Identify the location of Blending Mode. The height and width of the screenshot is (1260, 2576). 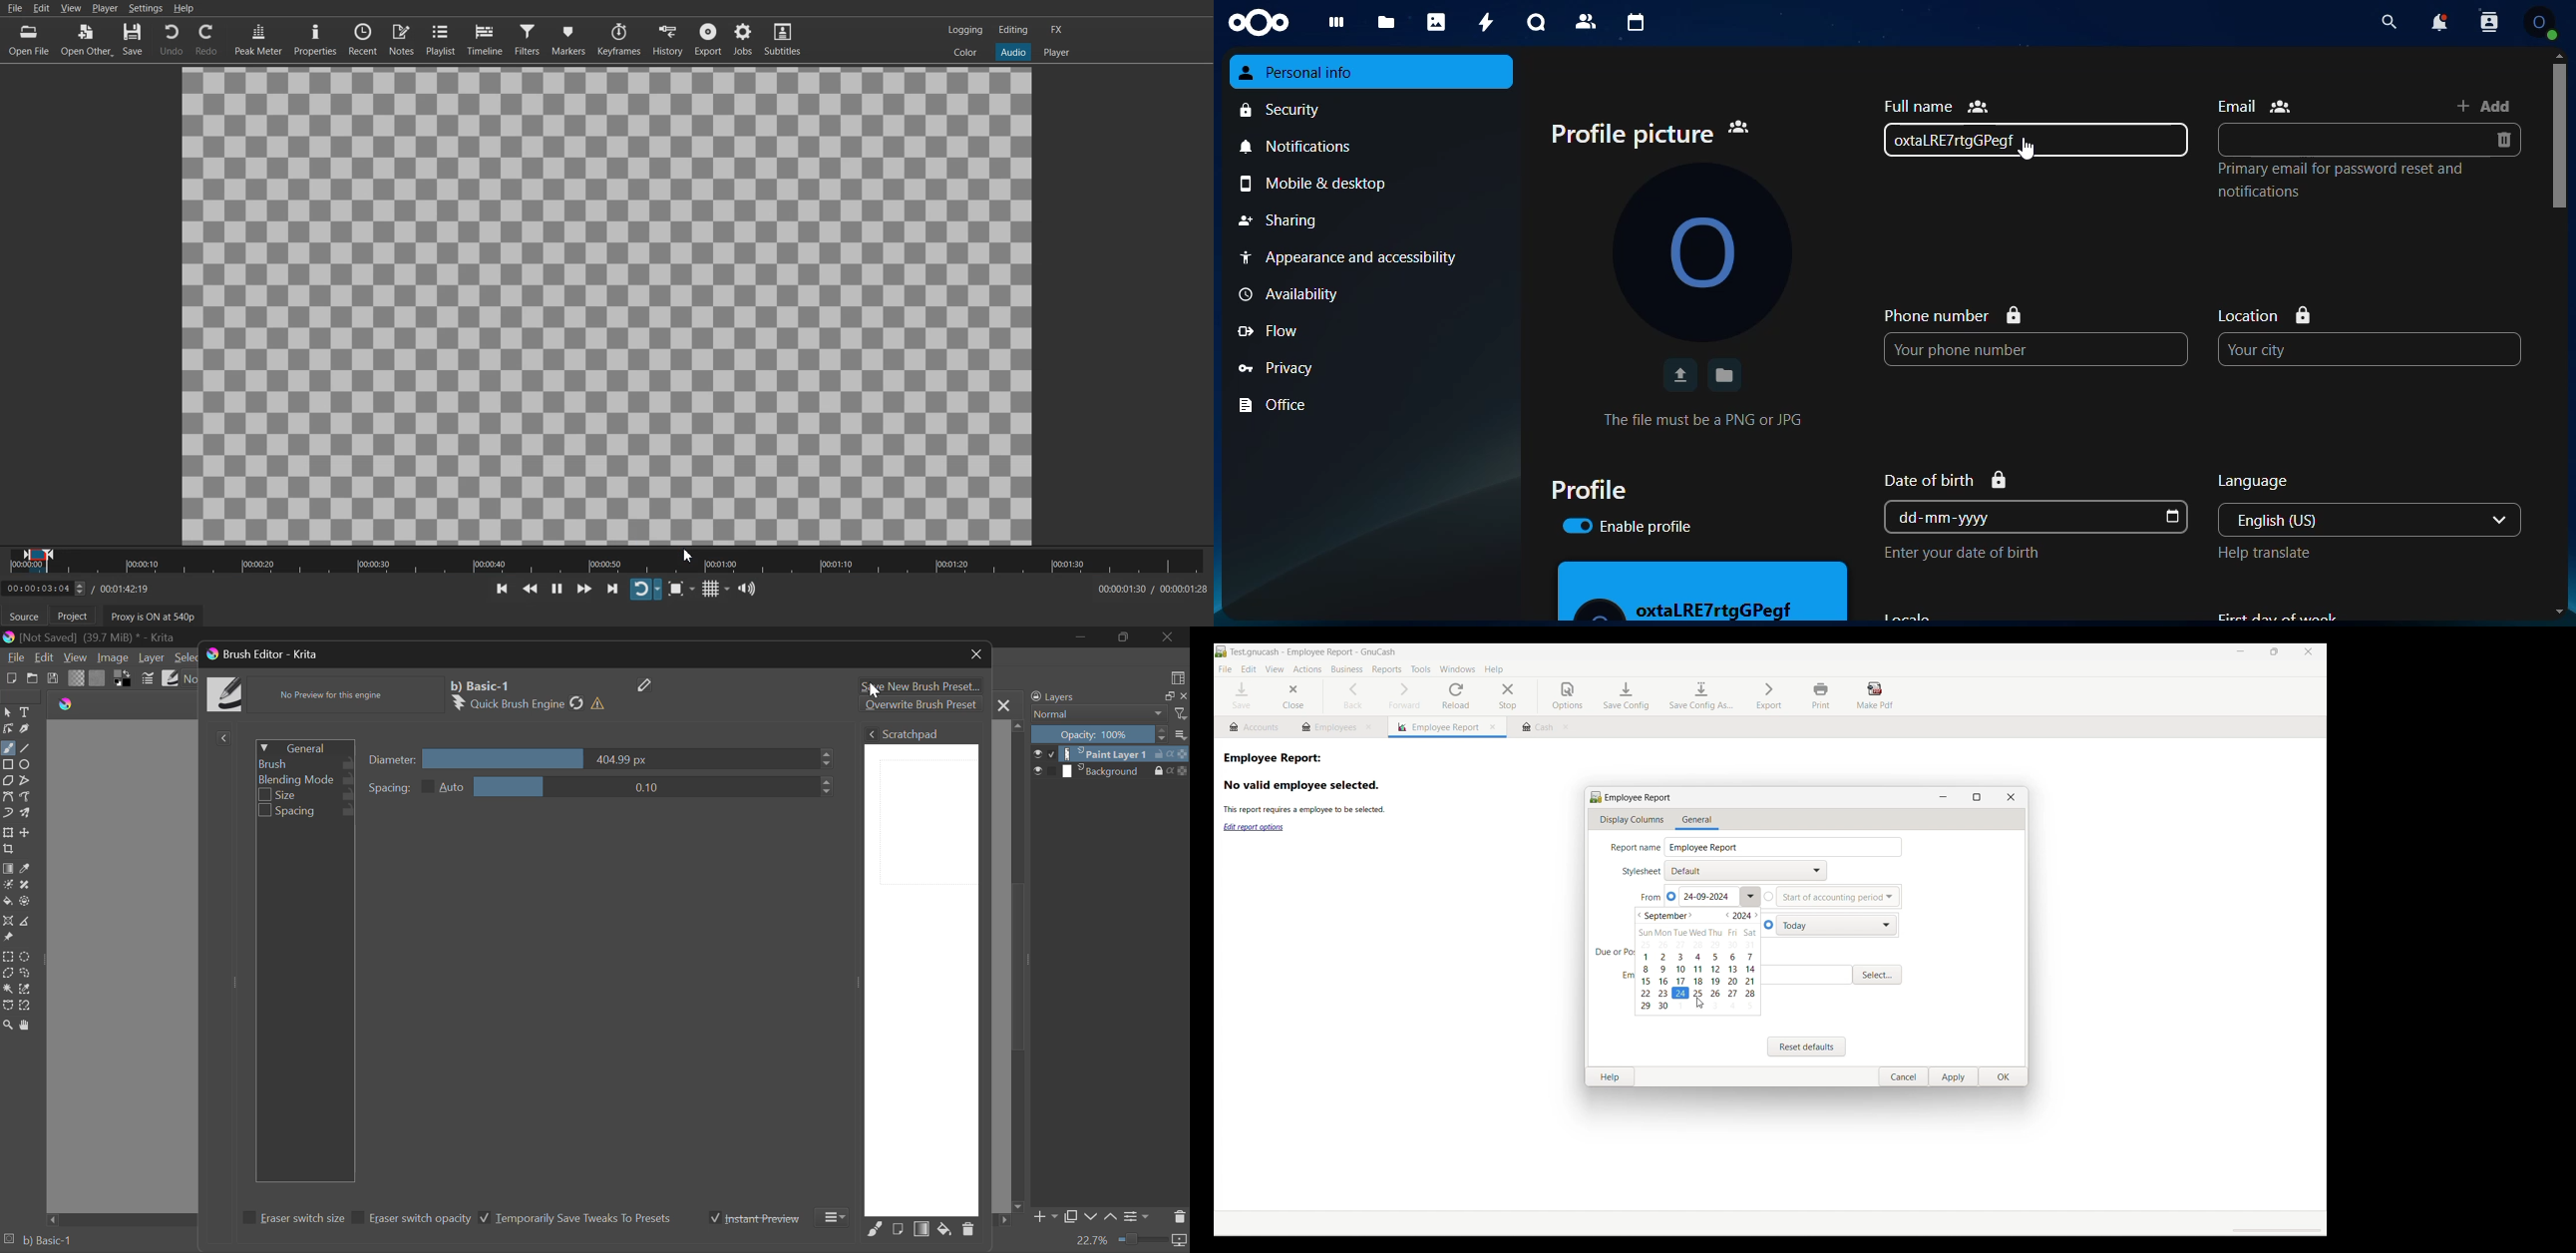
(306, 780).